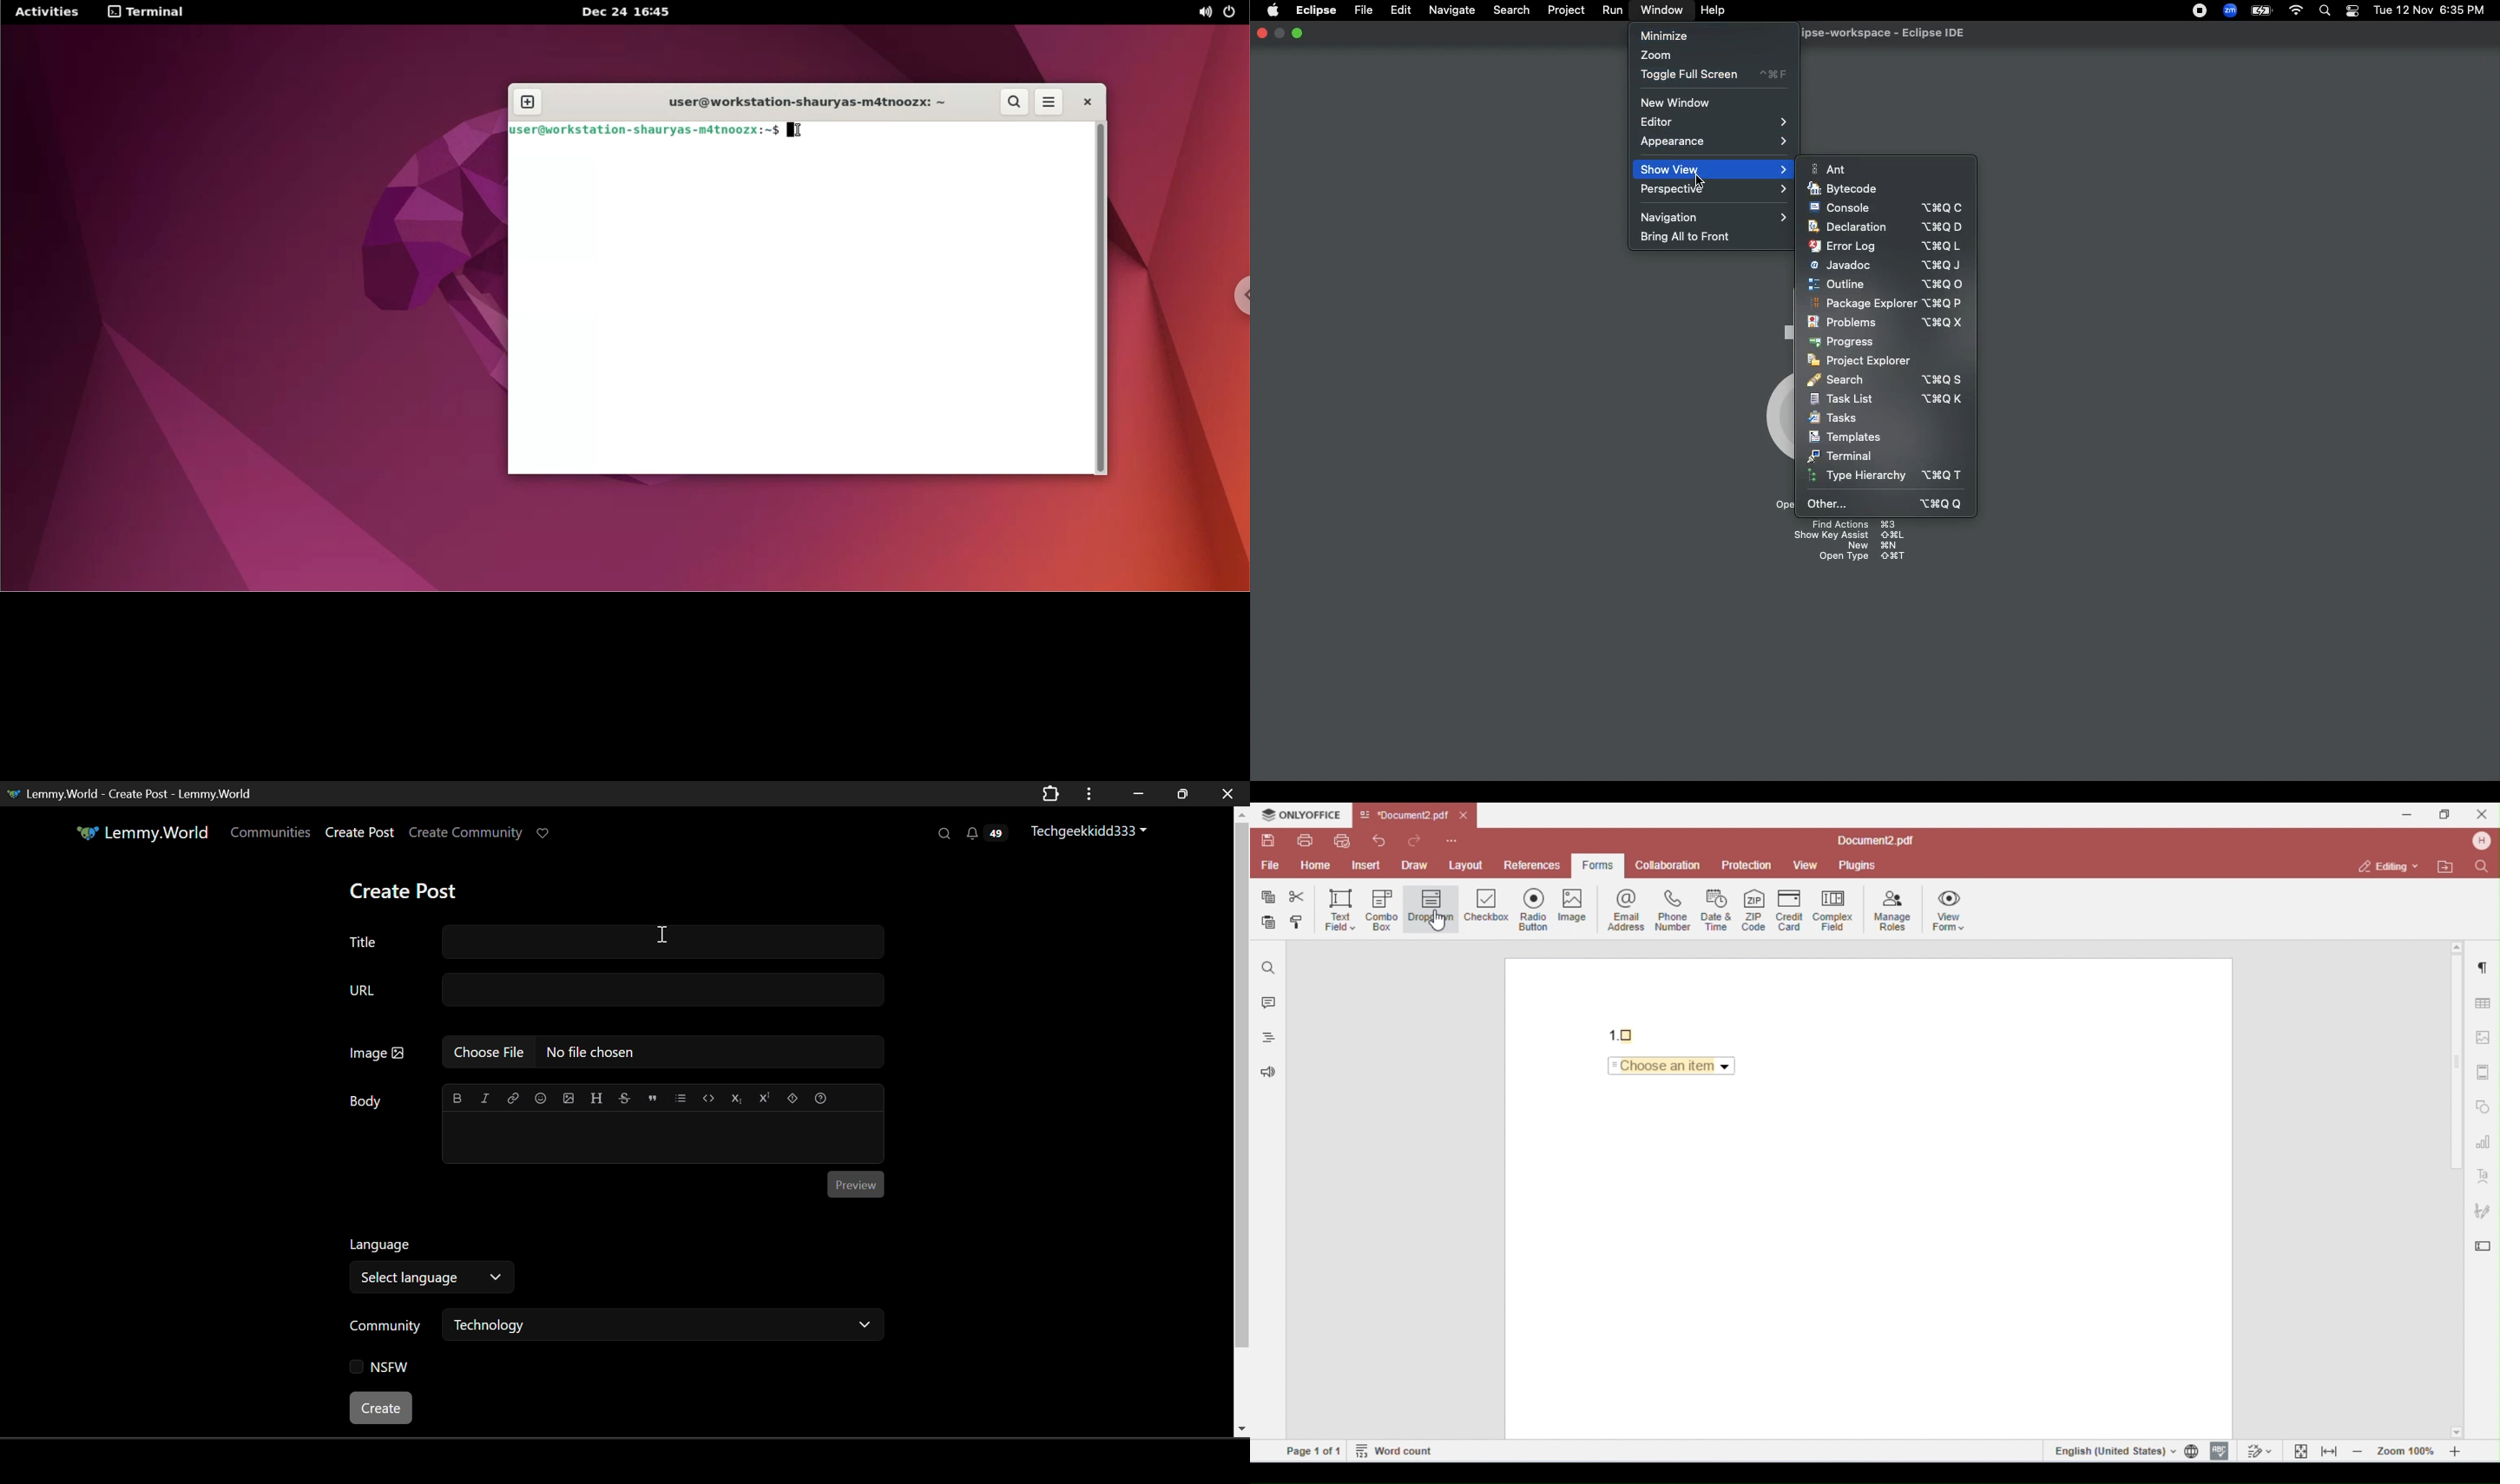  Describe the element at coordinates (1714, 10) in the screenshot. I see `Help` at that location.